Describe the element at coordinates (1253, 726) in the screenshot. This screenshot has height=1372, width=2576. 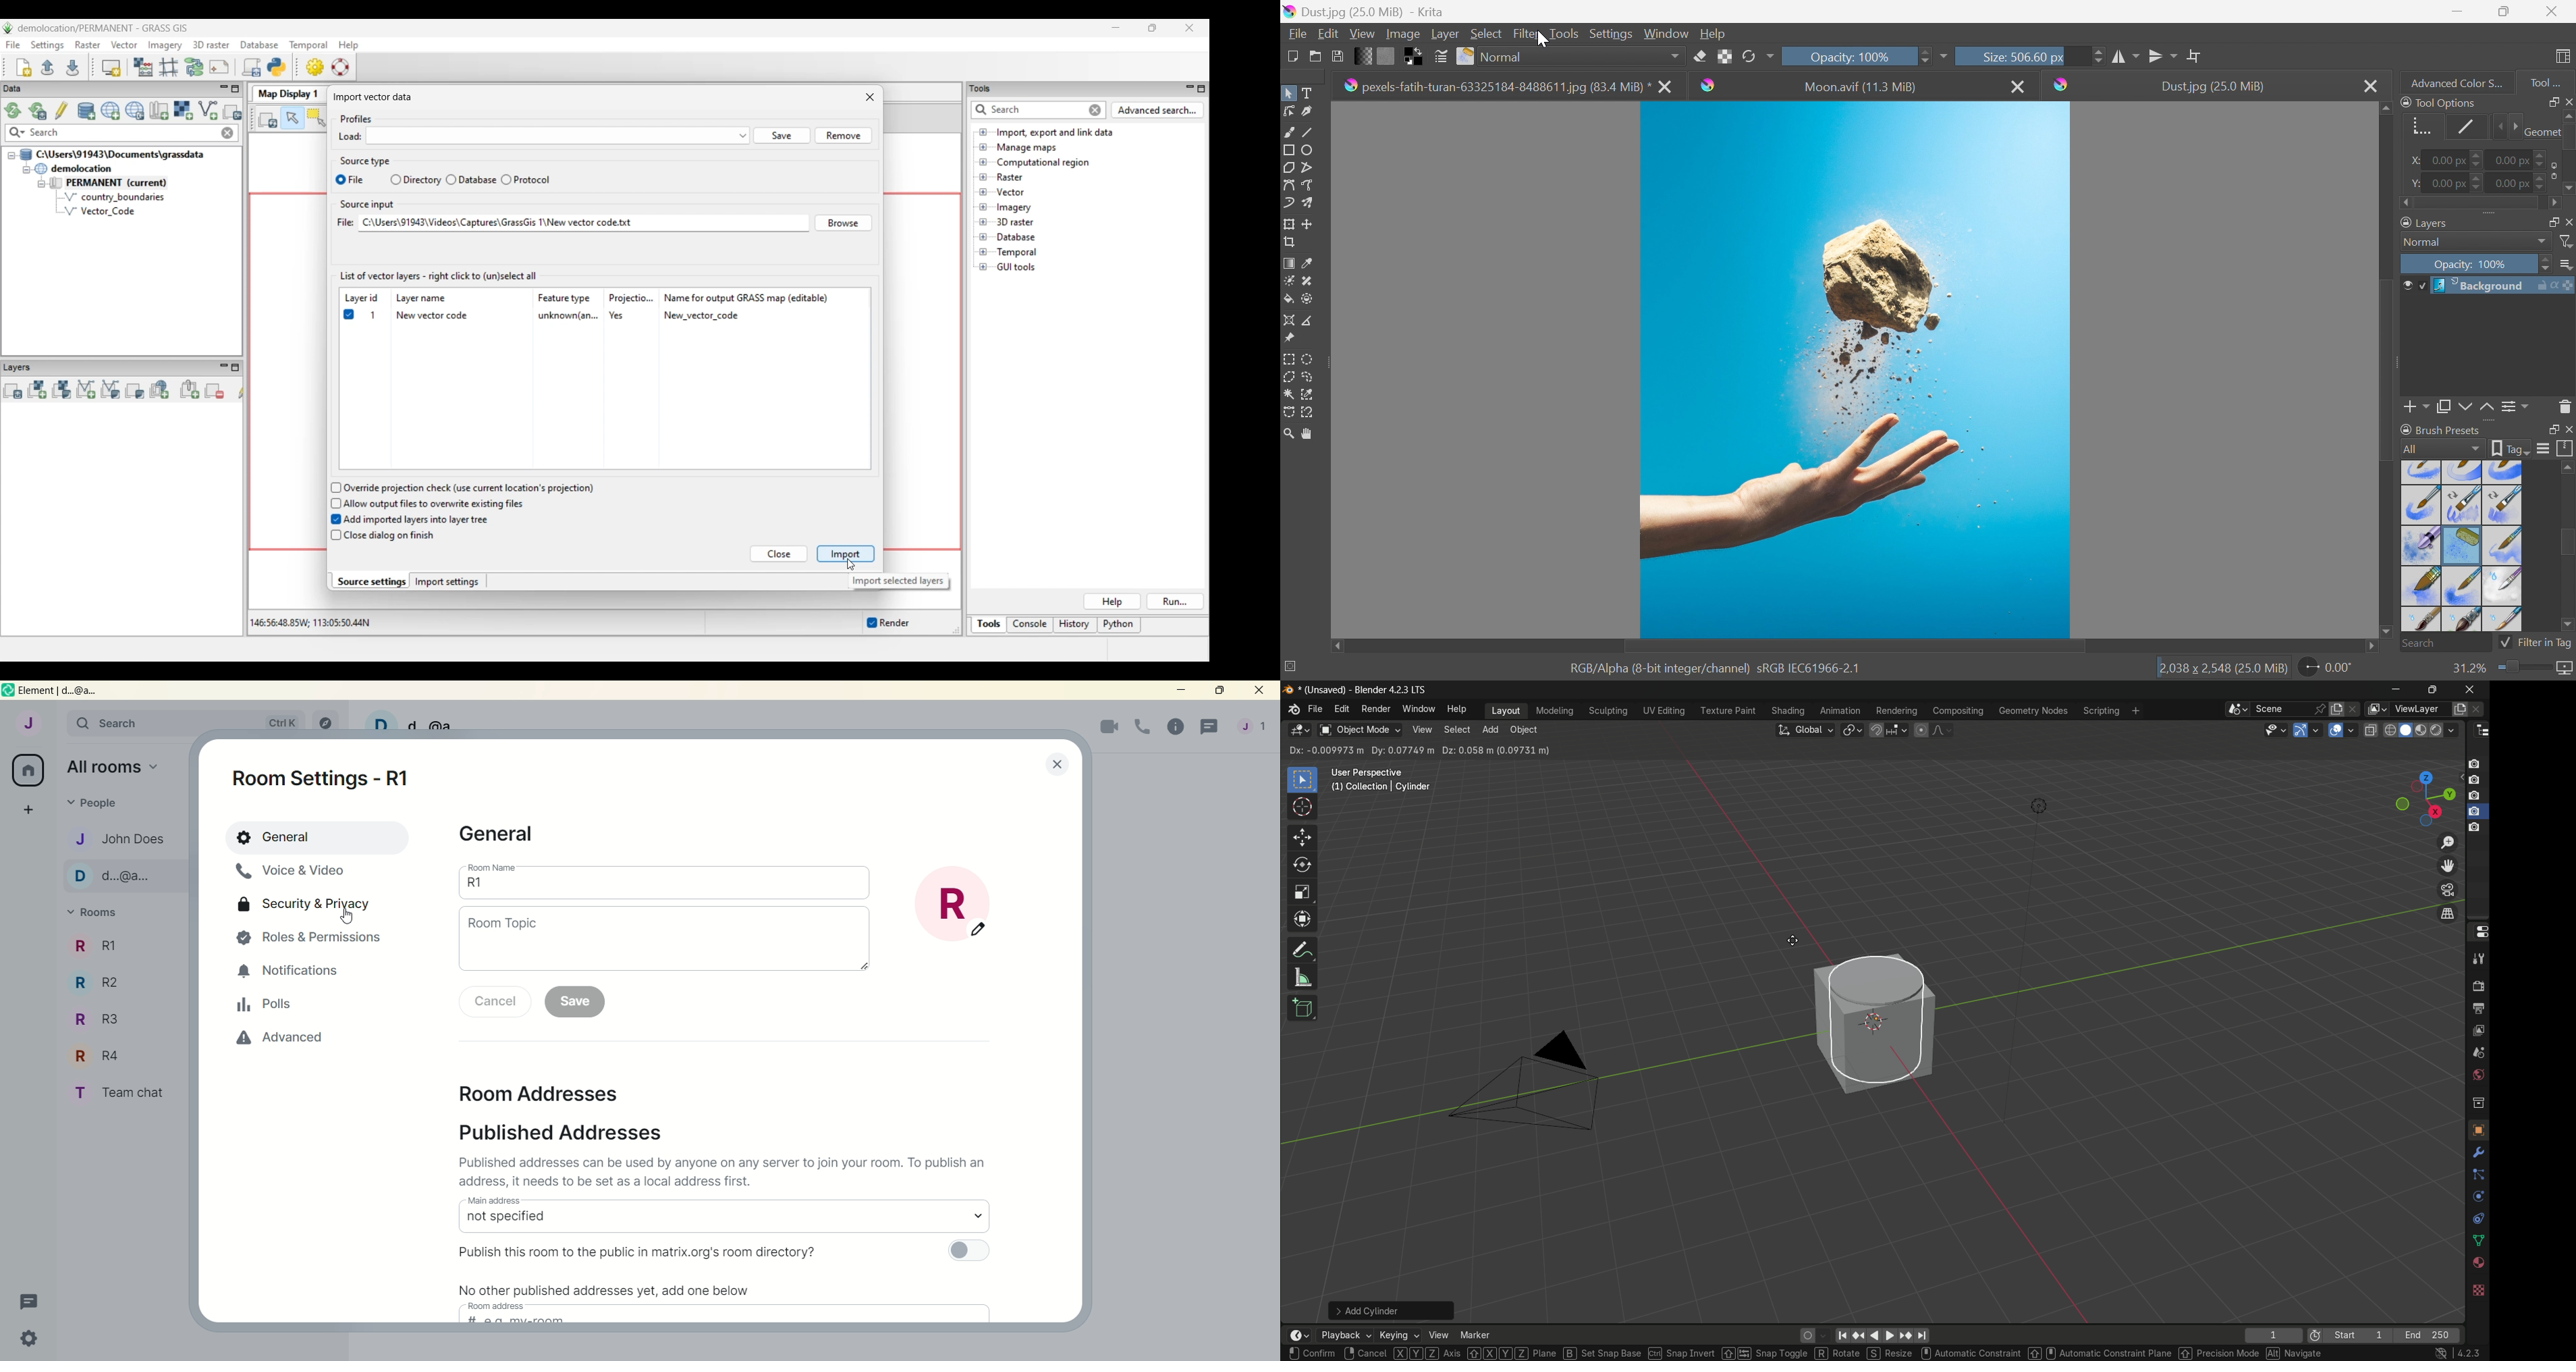
I see `account` at that location.